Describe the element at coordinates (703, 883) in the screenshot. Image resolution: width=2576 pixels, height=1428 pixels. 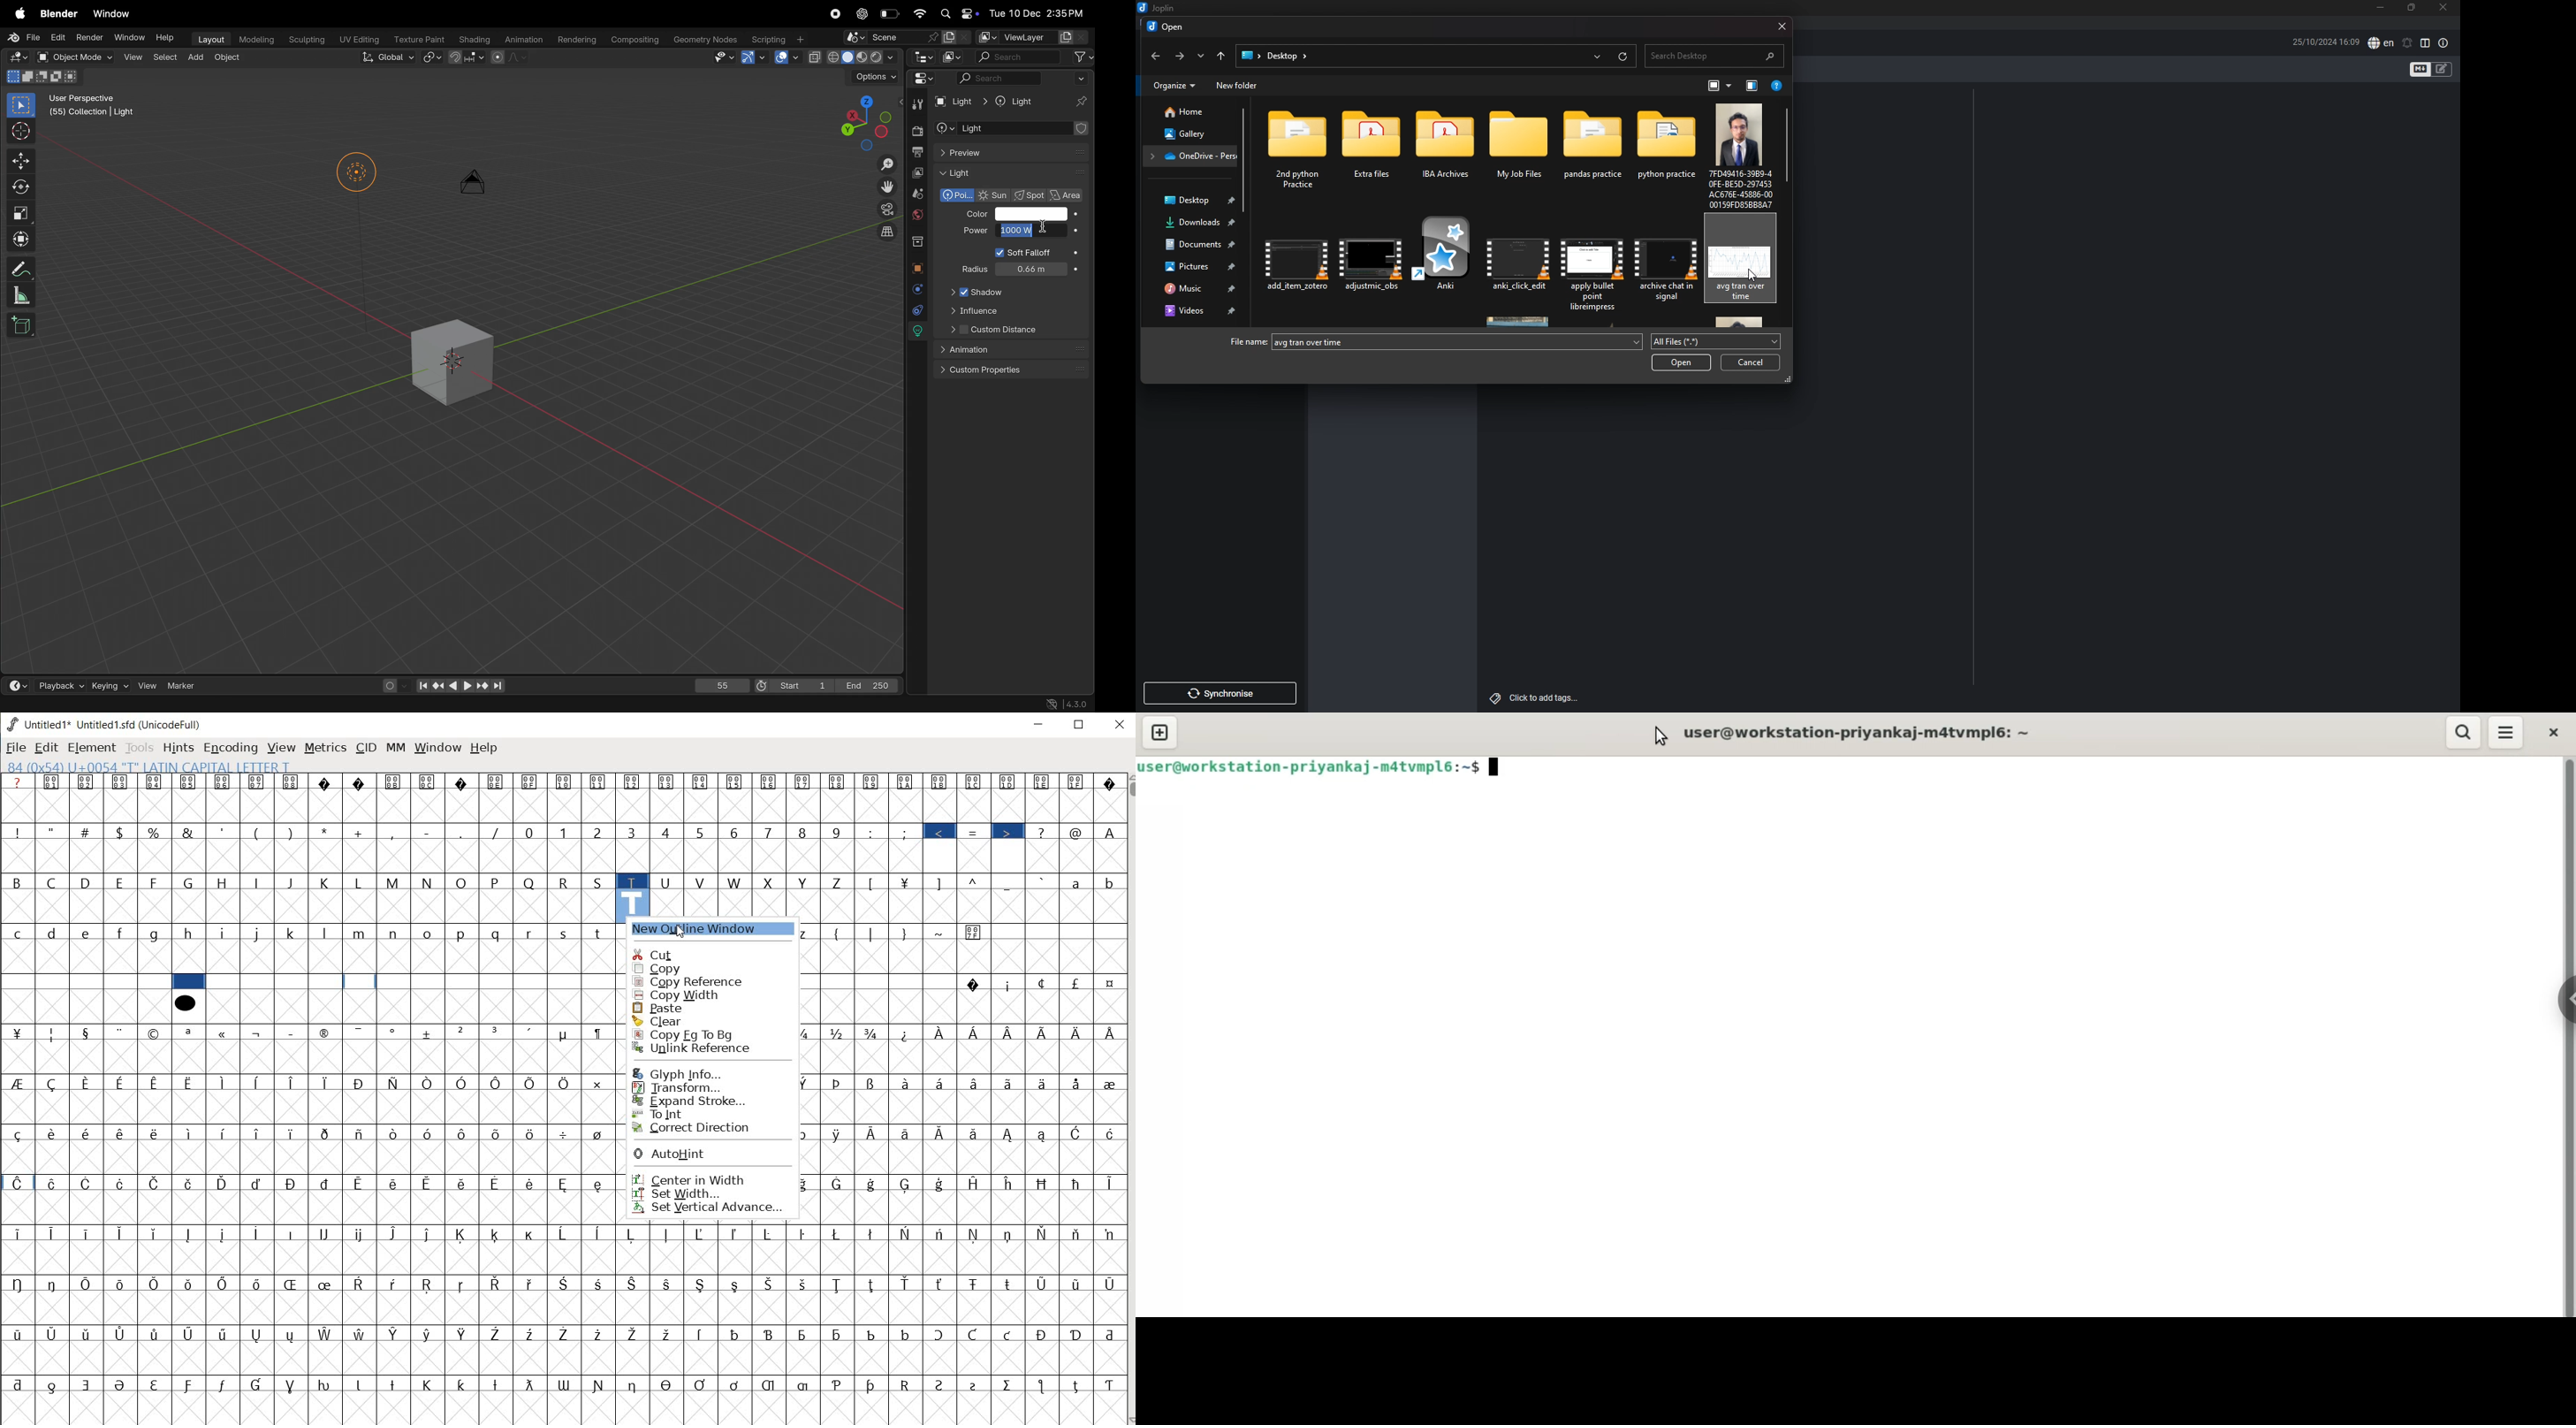
I see `V` at that location.